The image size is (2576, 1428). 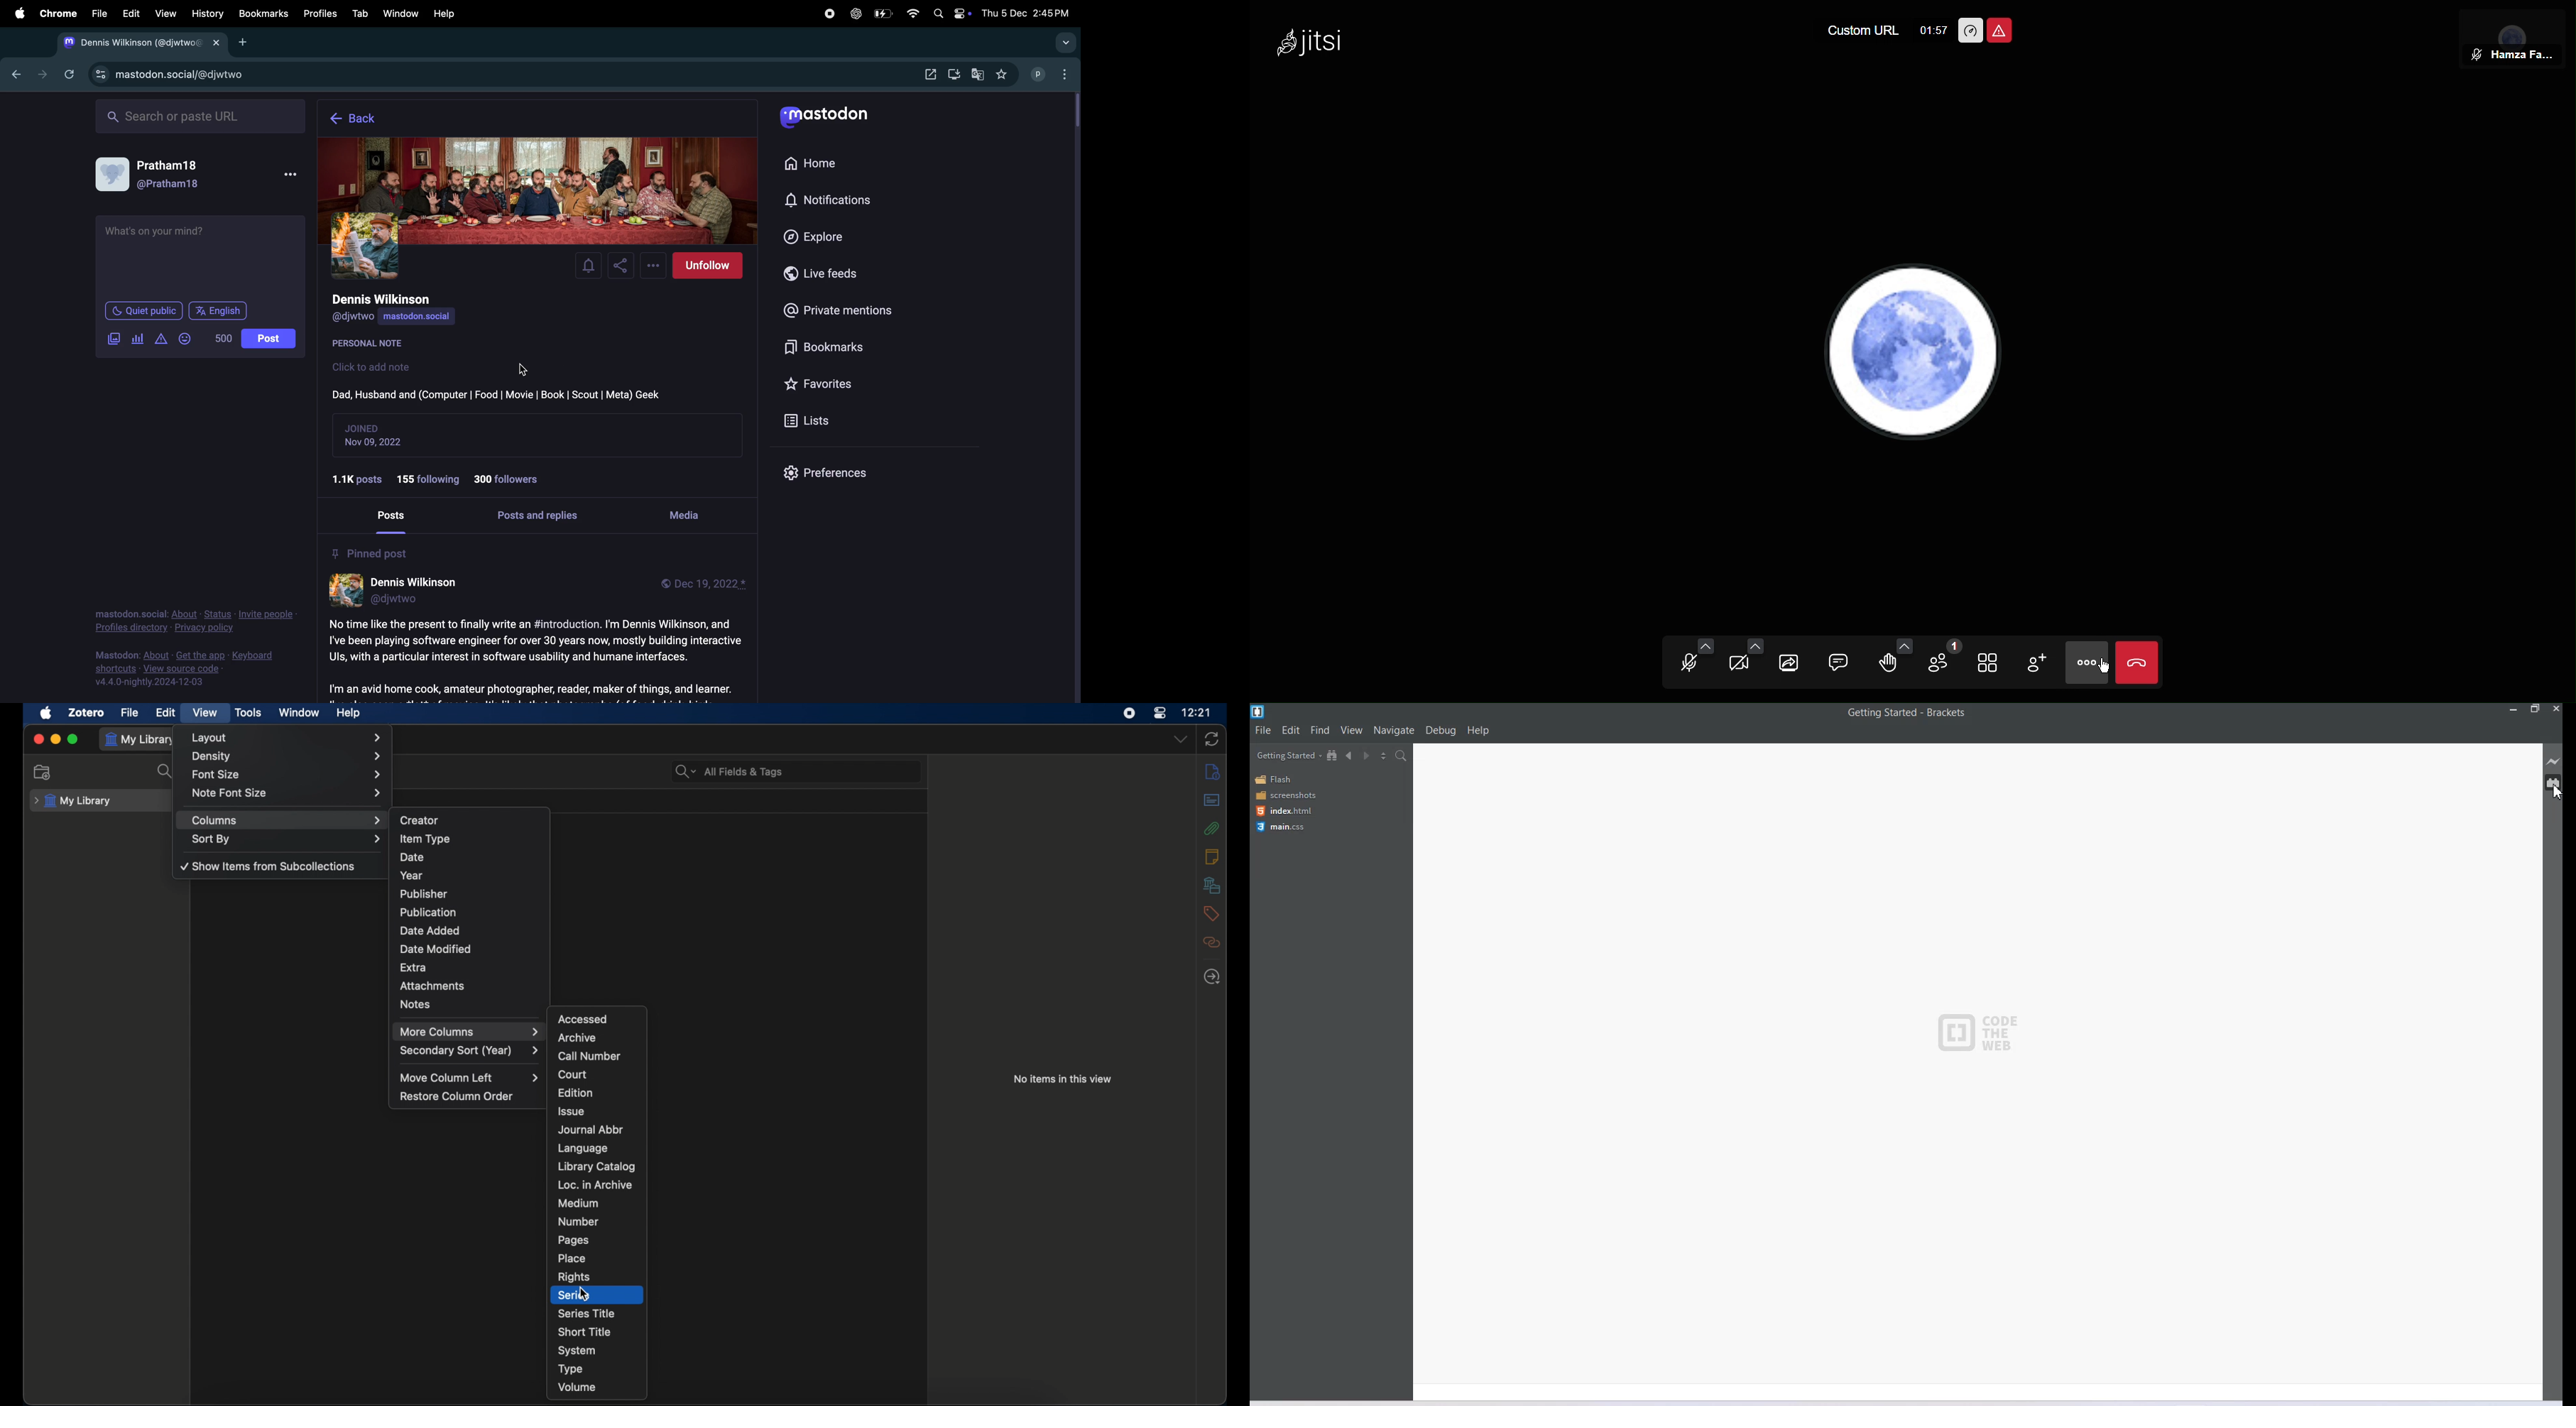 I want to click on cursor, so click(x=526, y=367).